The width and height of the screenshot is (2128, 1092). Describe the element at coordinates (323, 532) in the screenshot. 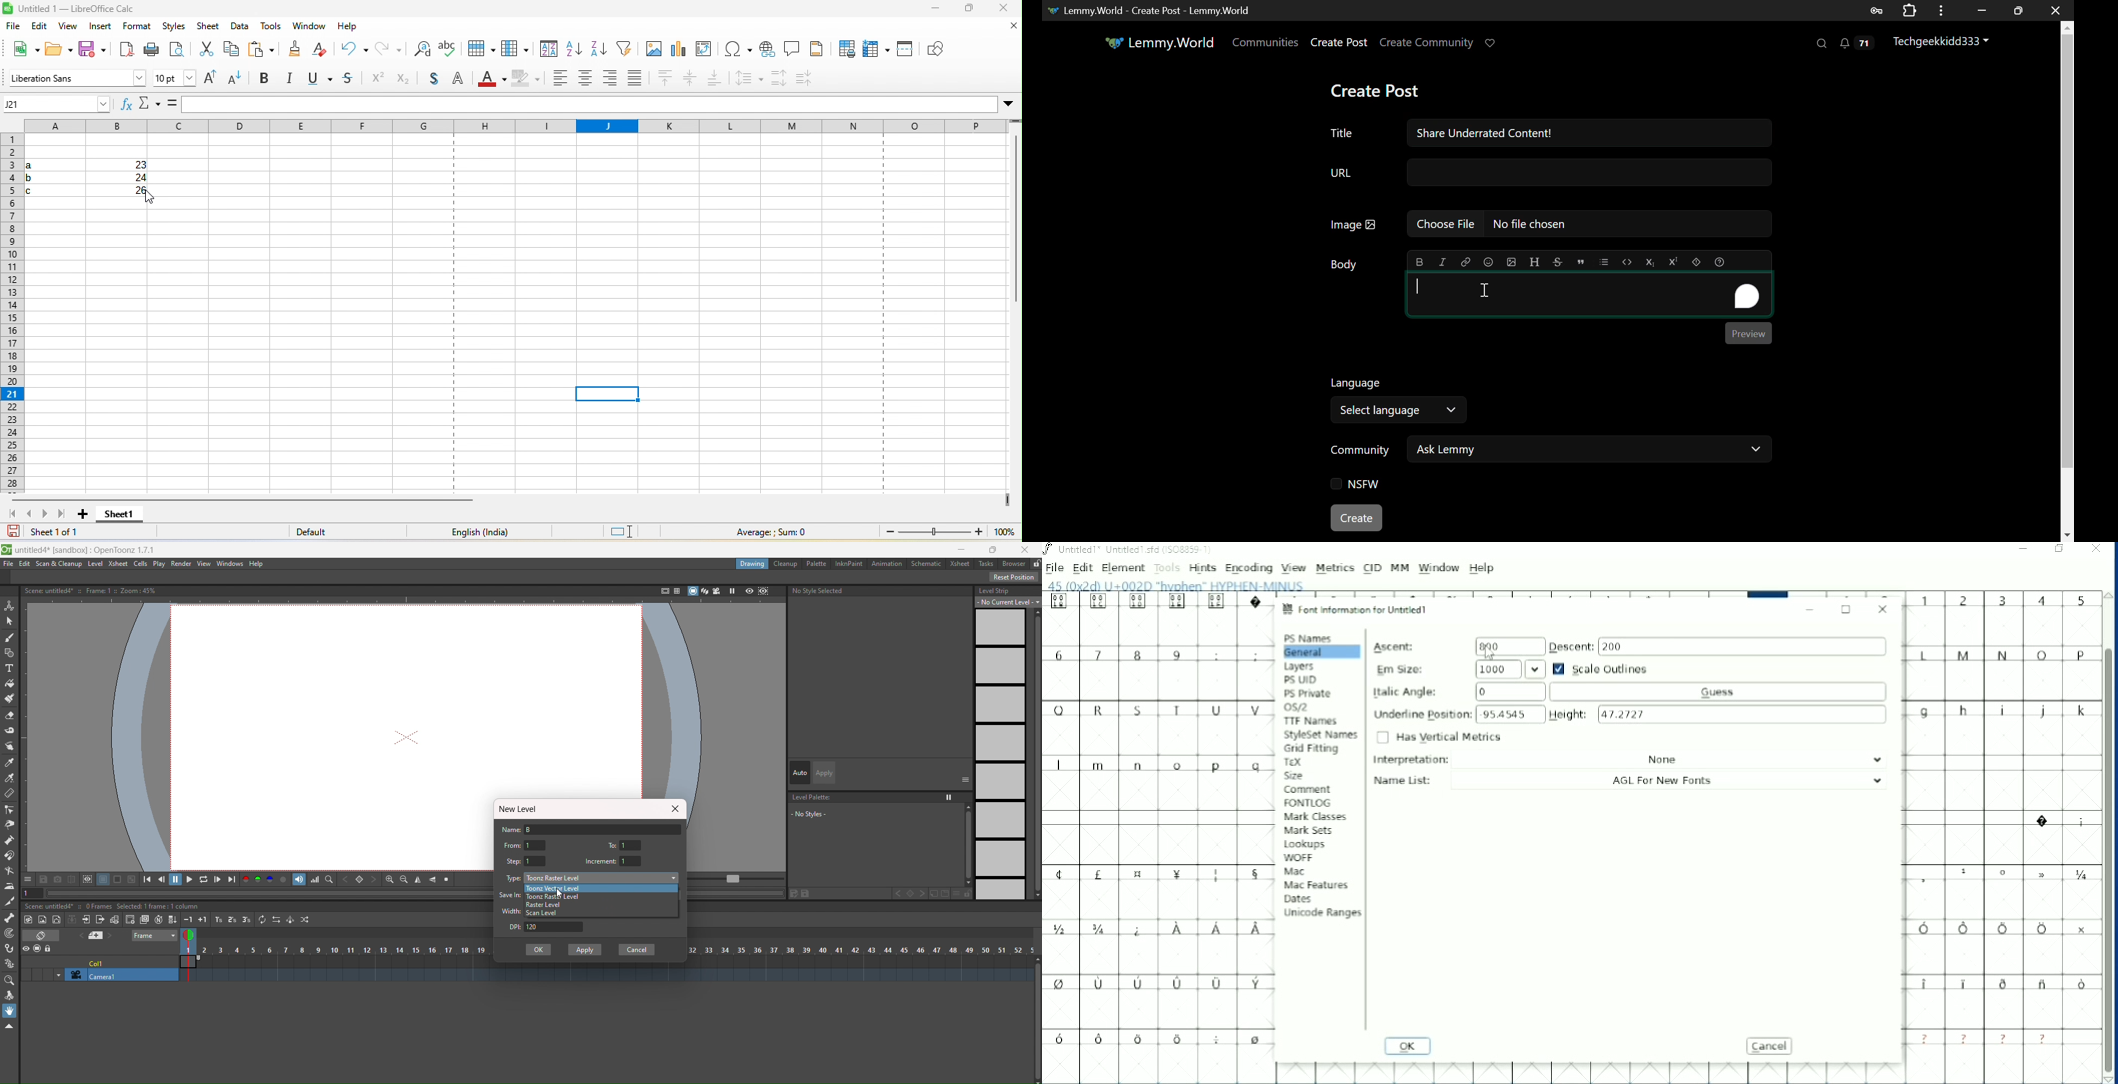

I see `default` at that location.